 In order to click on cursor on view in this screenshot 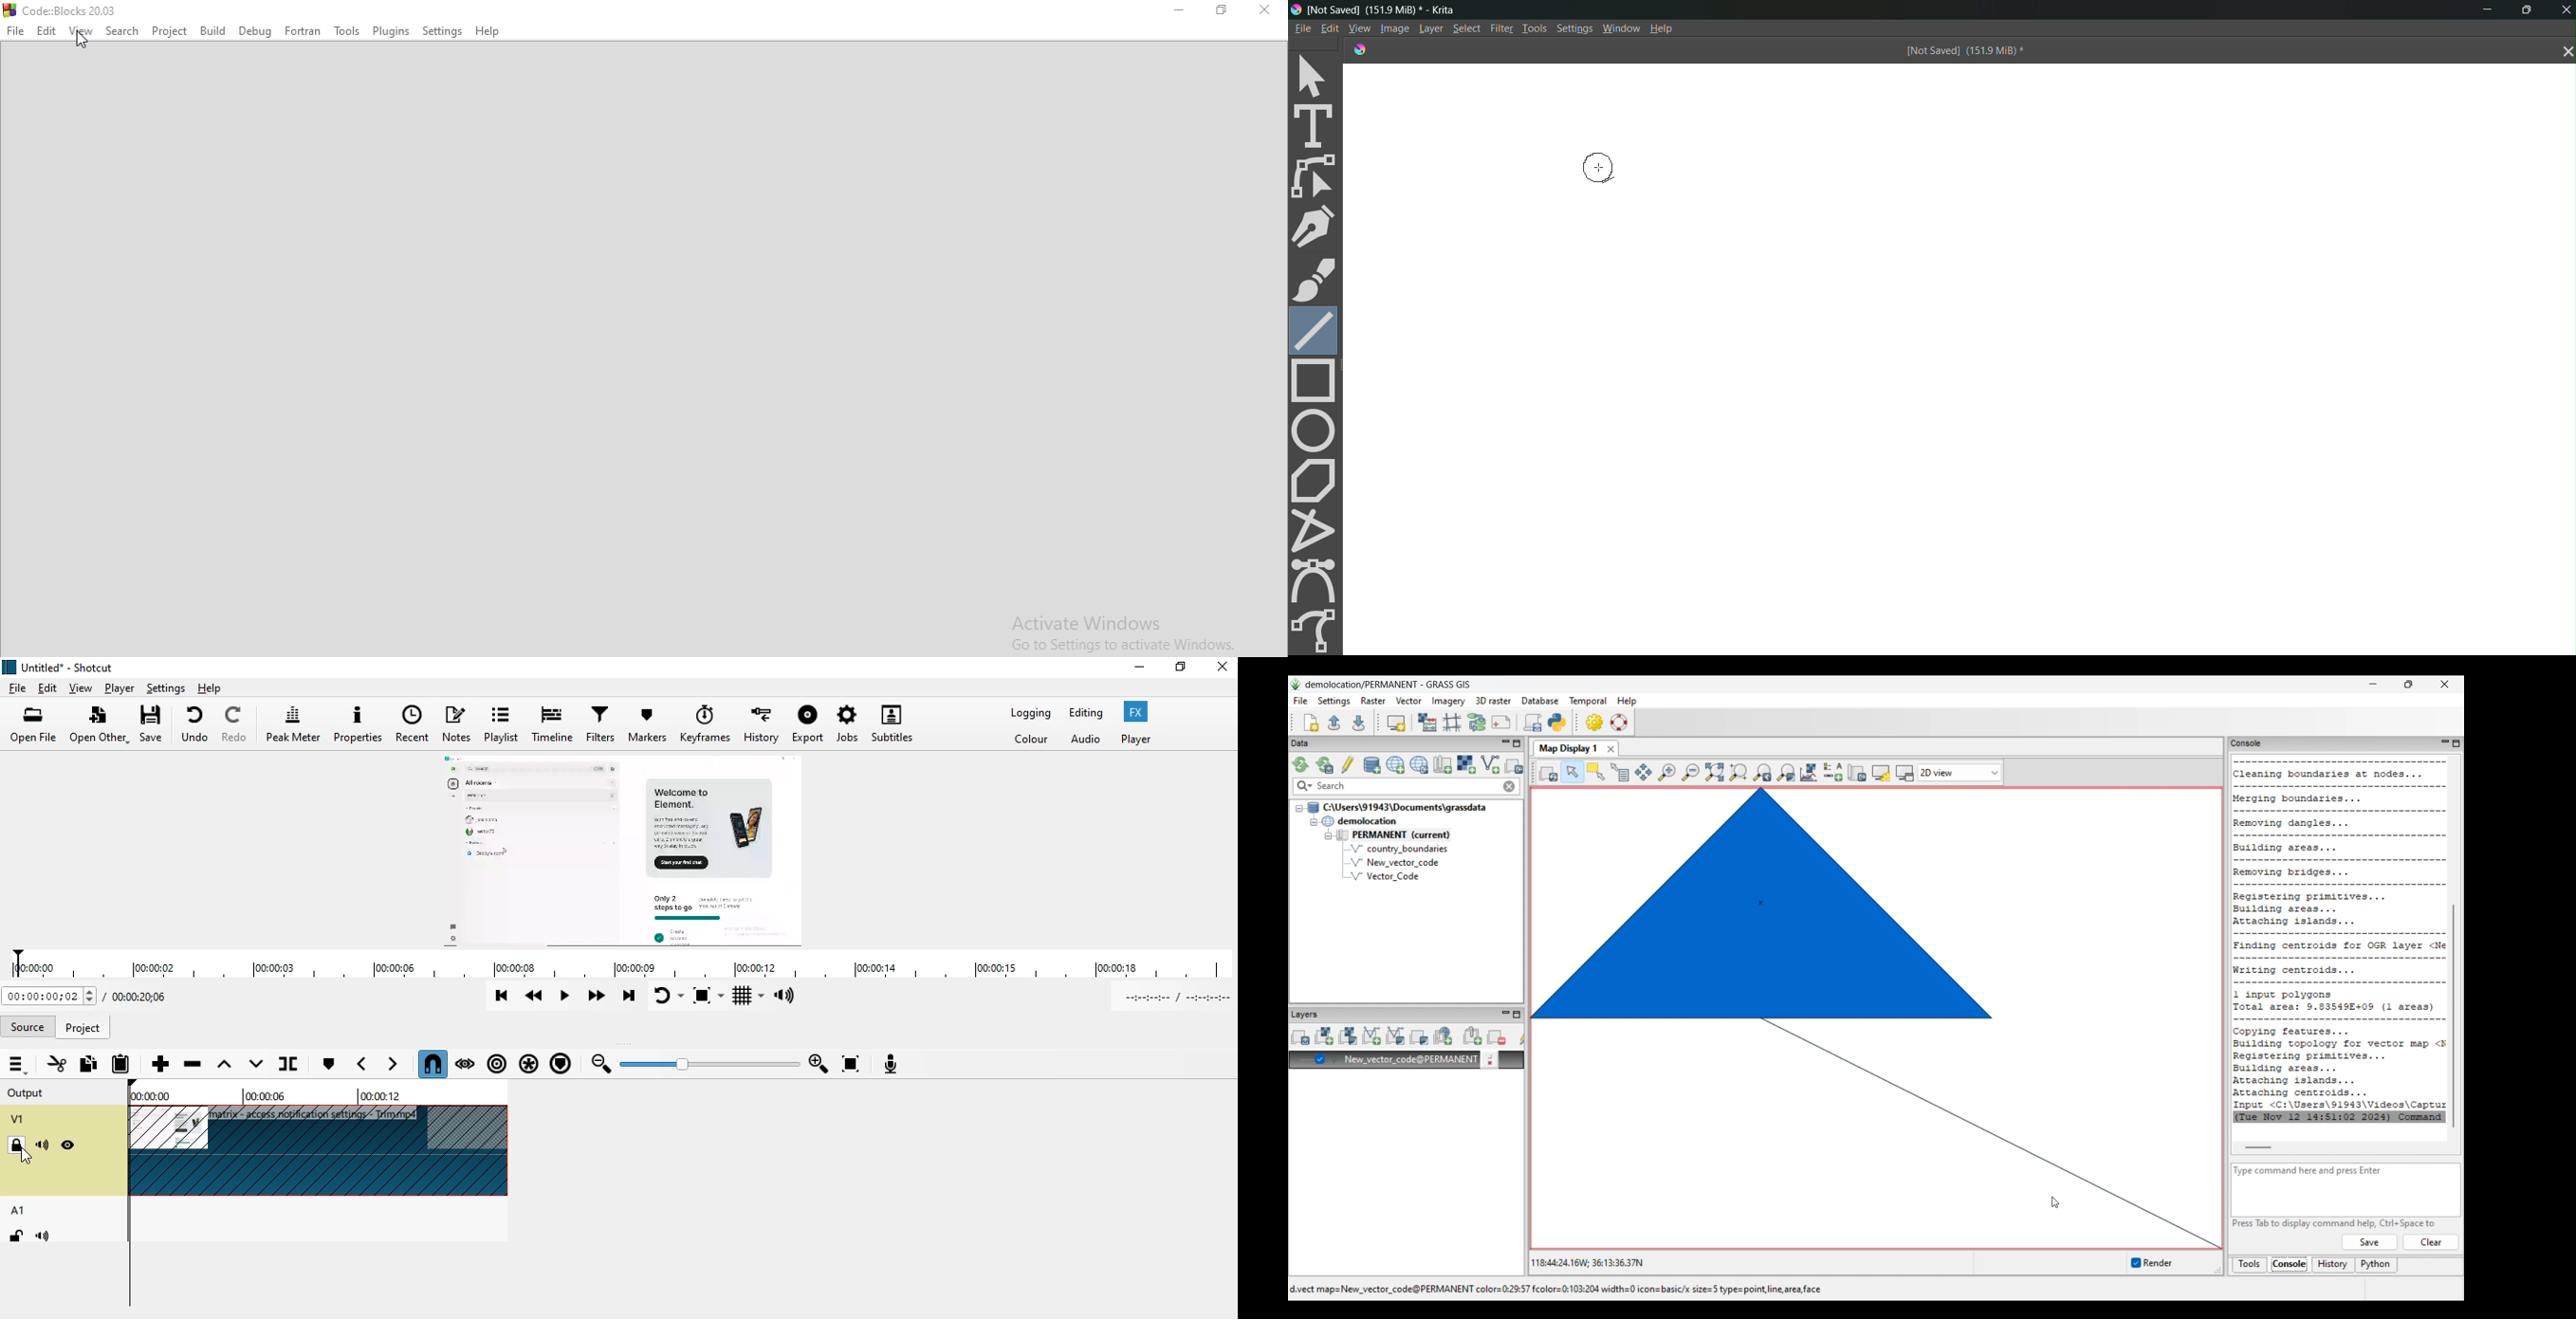, I will do `click(82, 41)`.